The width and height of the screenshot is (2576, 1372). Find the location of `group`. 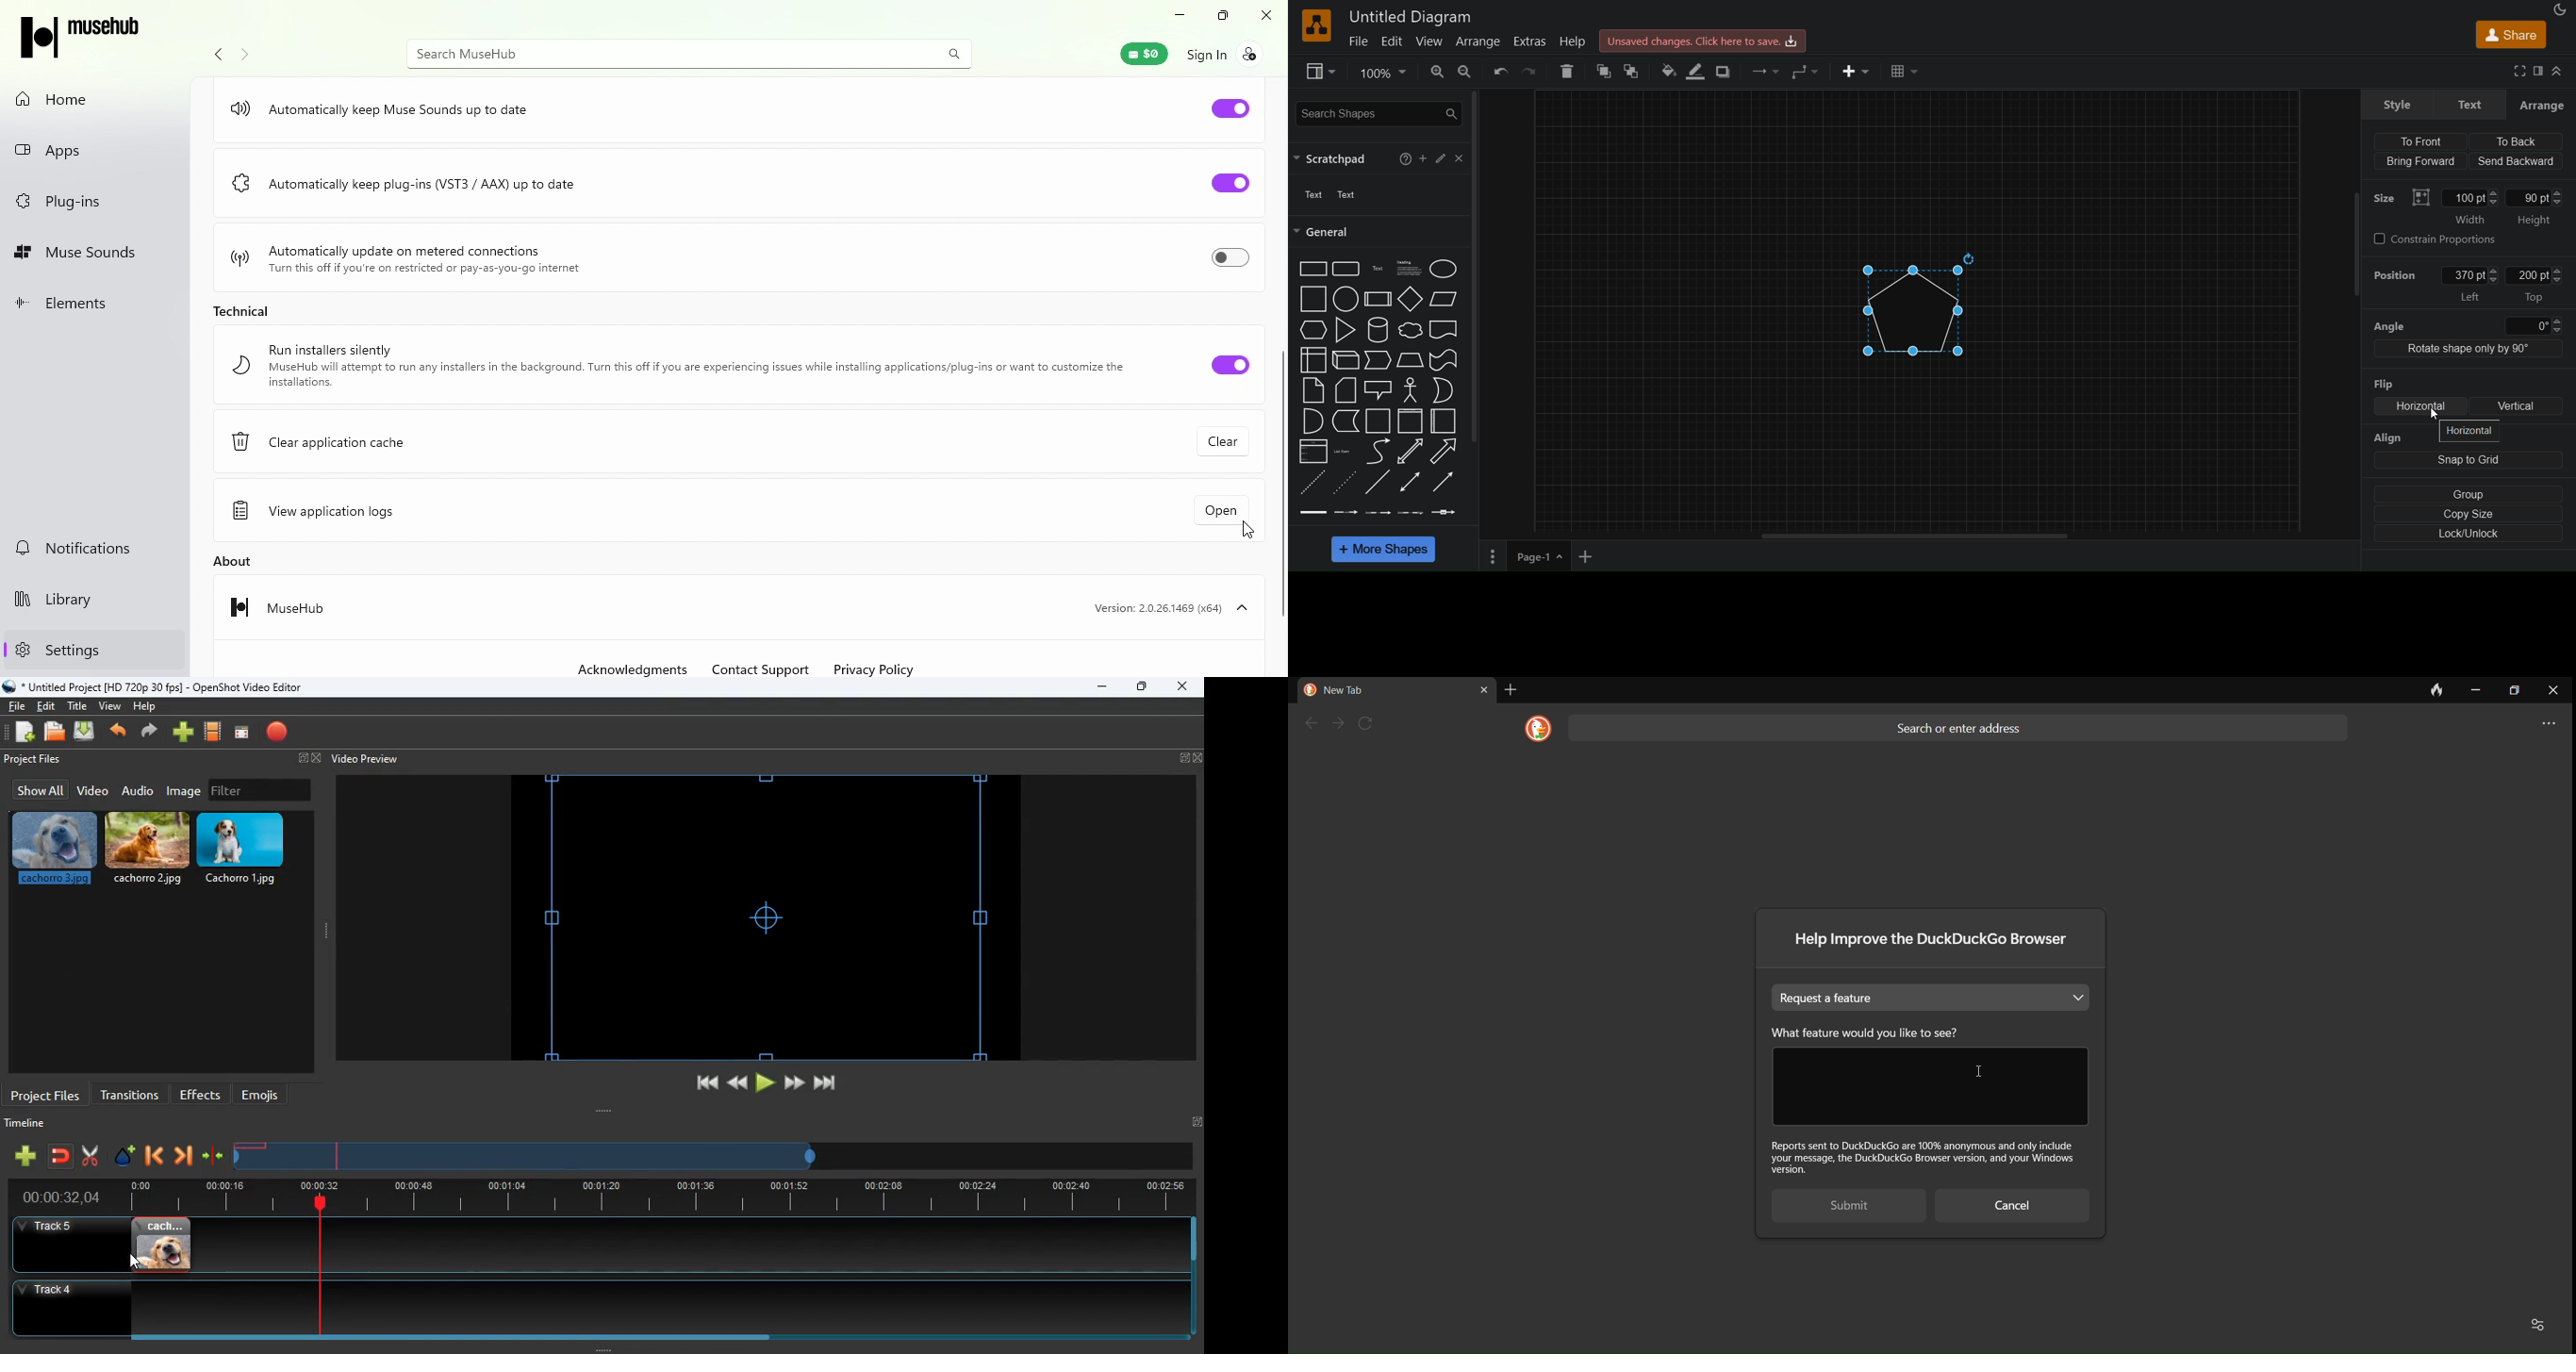

group is located at coordinates (2468, 494).